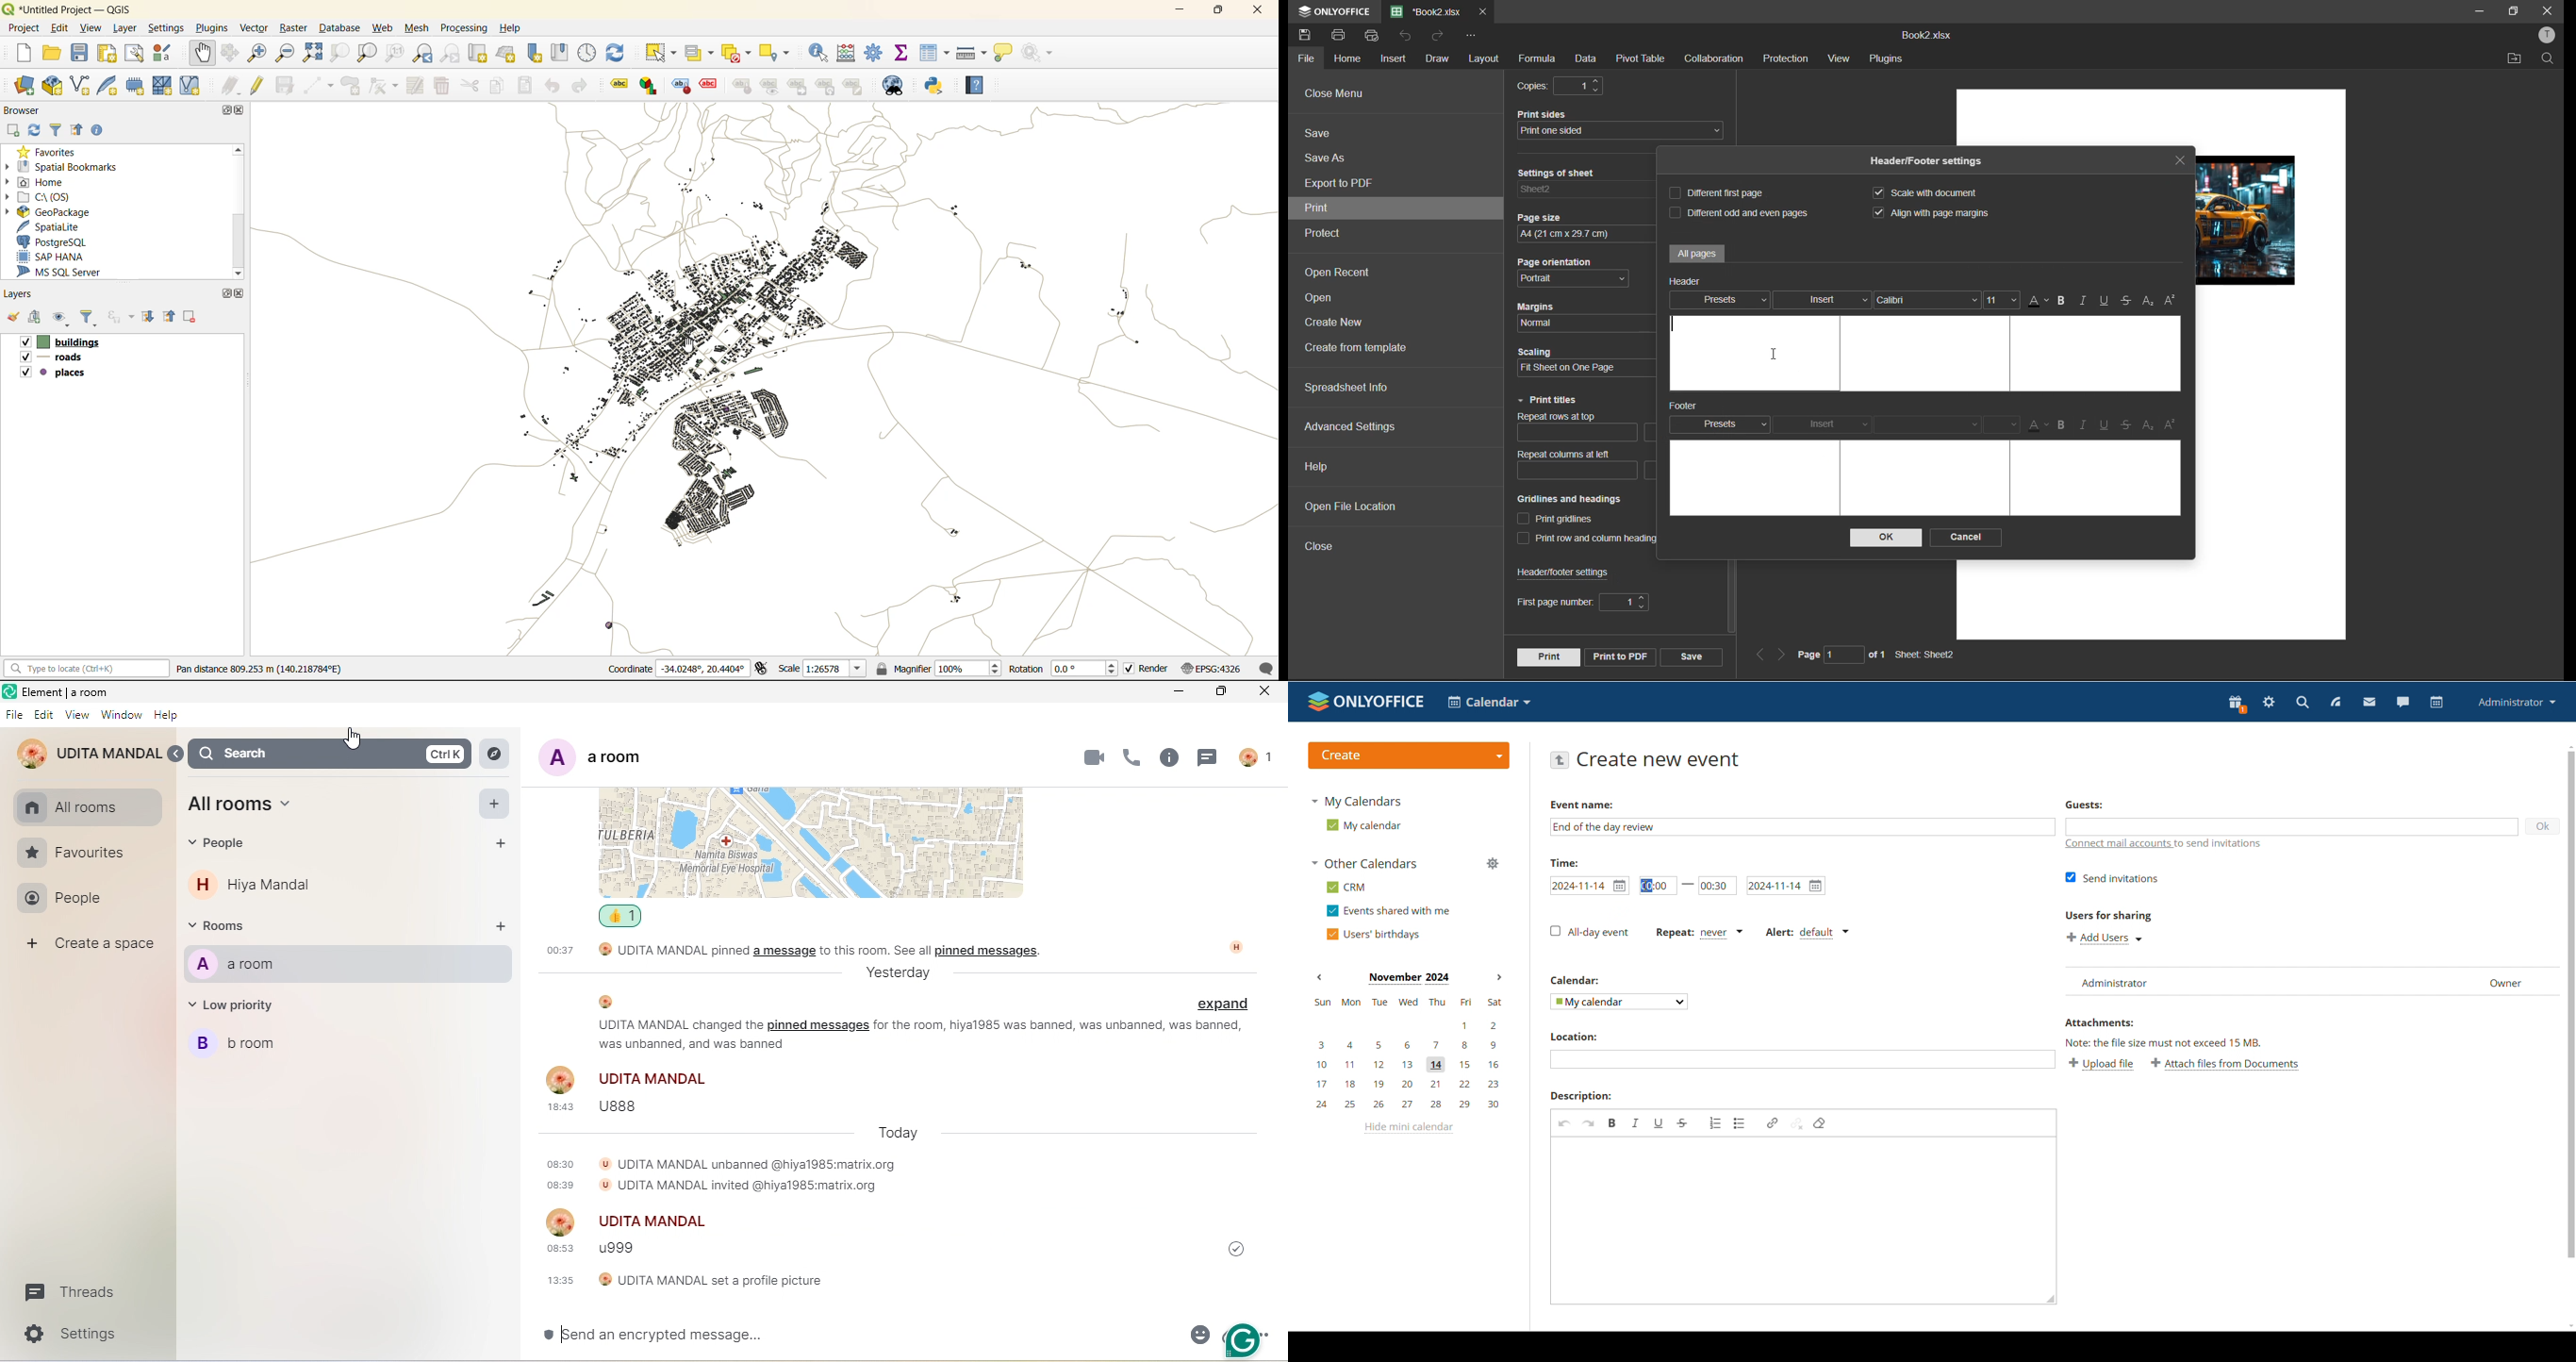 The width and height of the screenshot is (2576, 1372). I want to click on Grammerly, so click(1243, 1342).